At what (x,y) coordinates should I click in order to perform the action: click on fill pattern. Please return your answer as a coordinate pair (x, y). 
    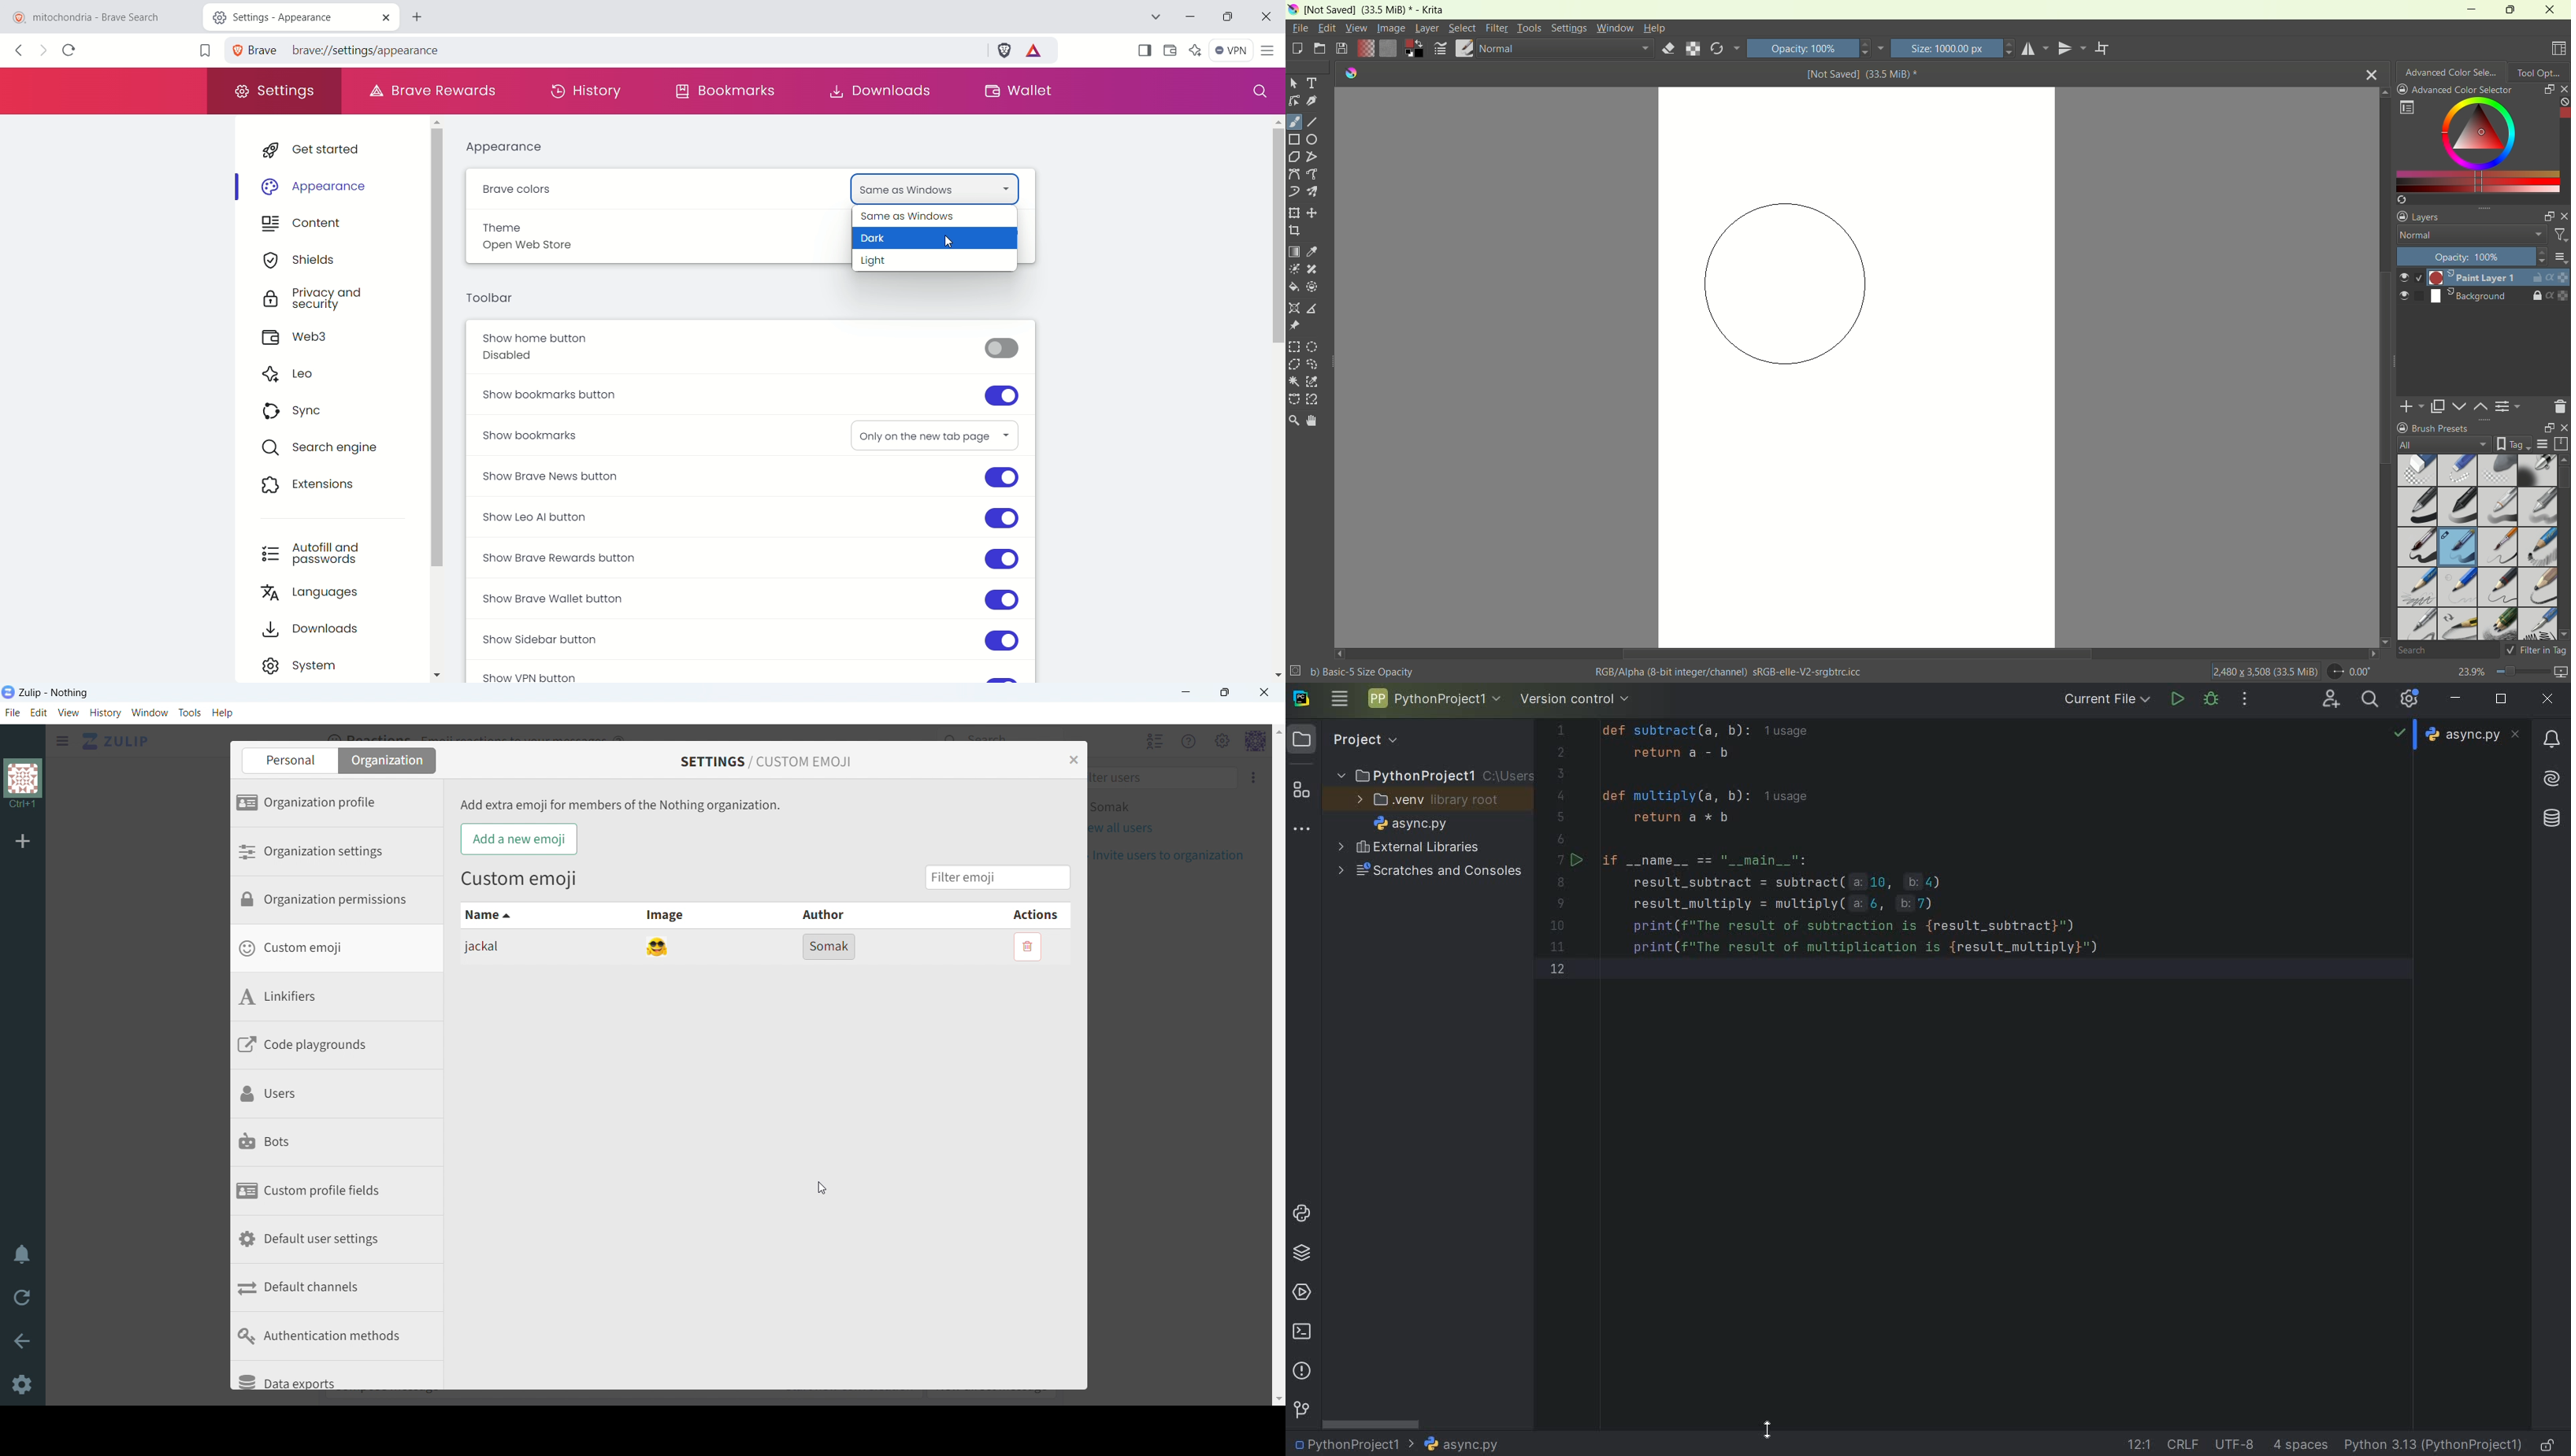
    Looking at the image, I should click on (1389, 50).